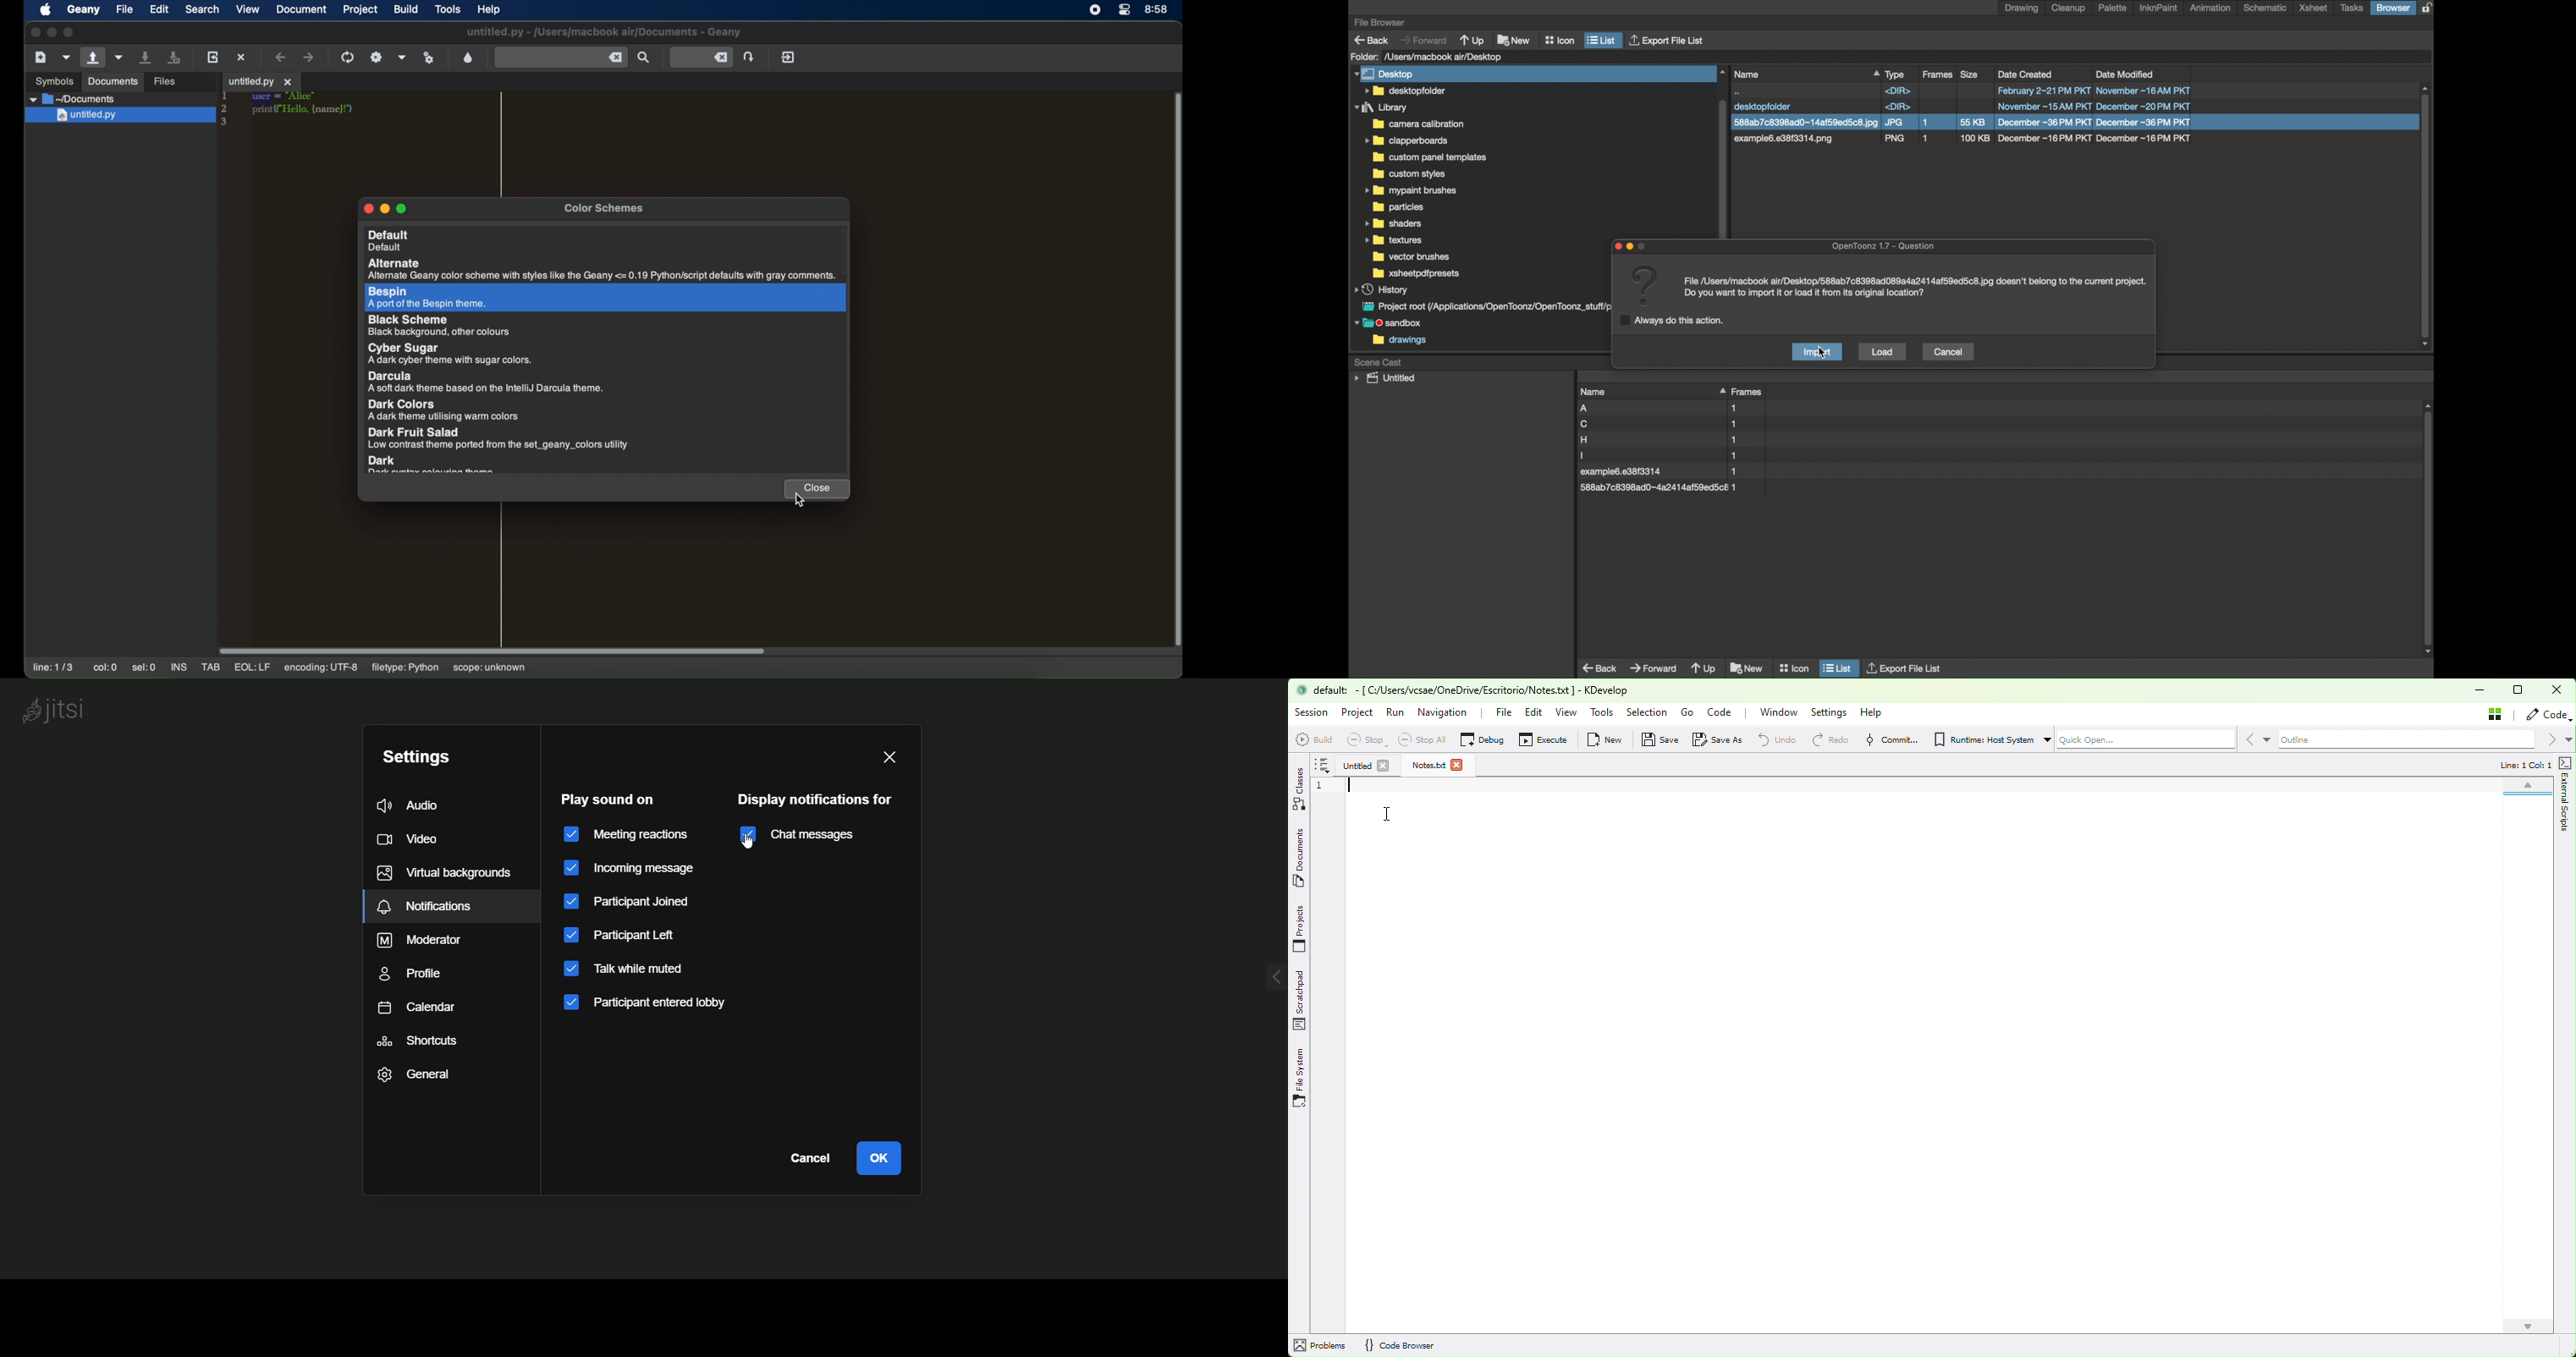 The width and height of the screenshot is (2576, 1372). Describe the element at coordinates (441, 874) in the screenshot. I see `notifications` at that location.